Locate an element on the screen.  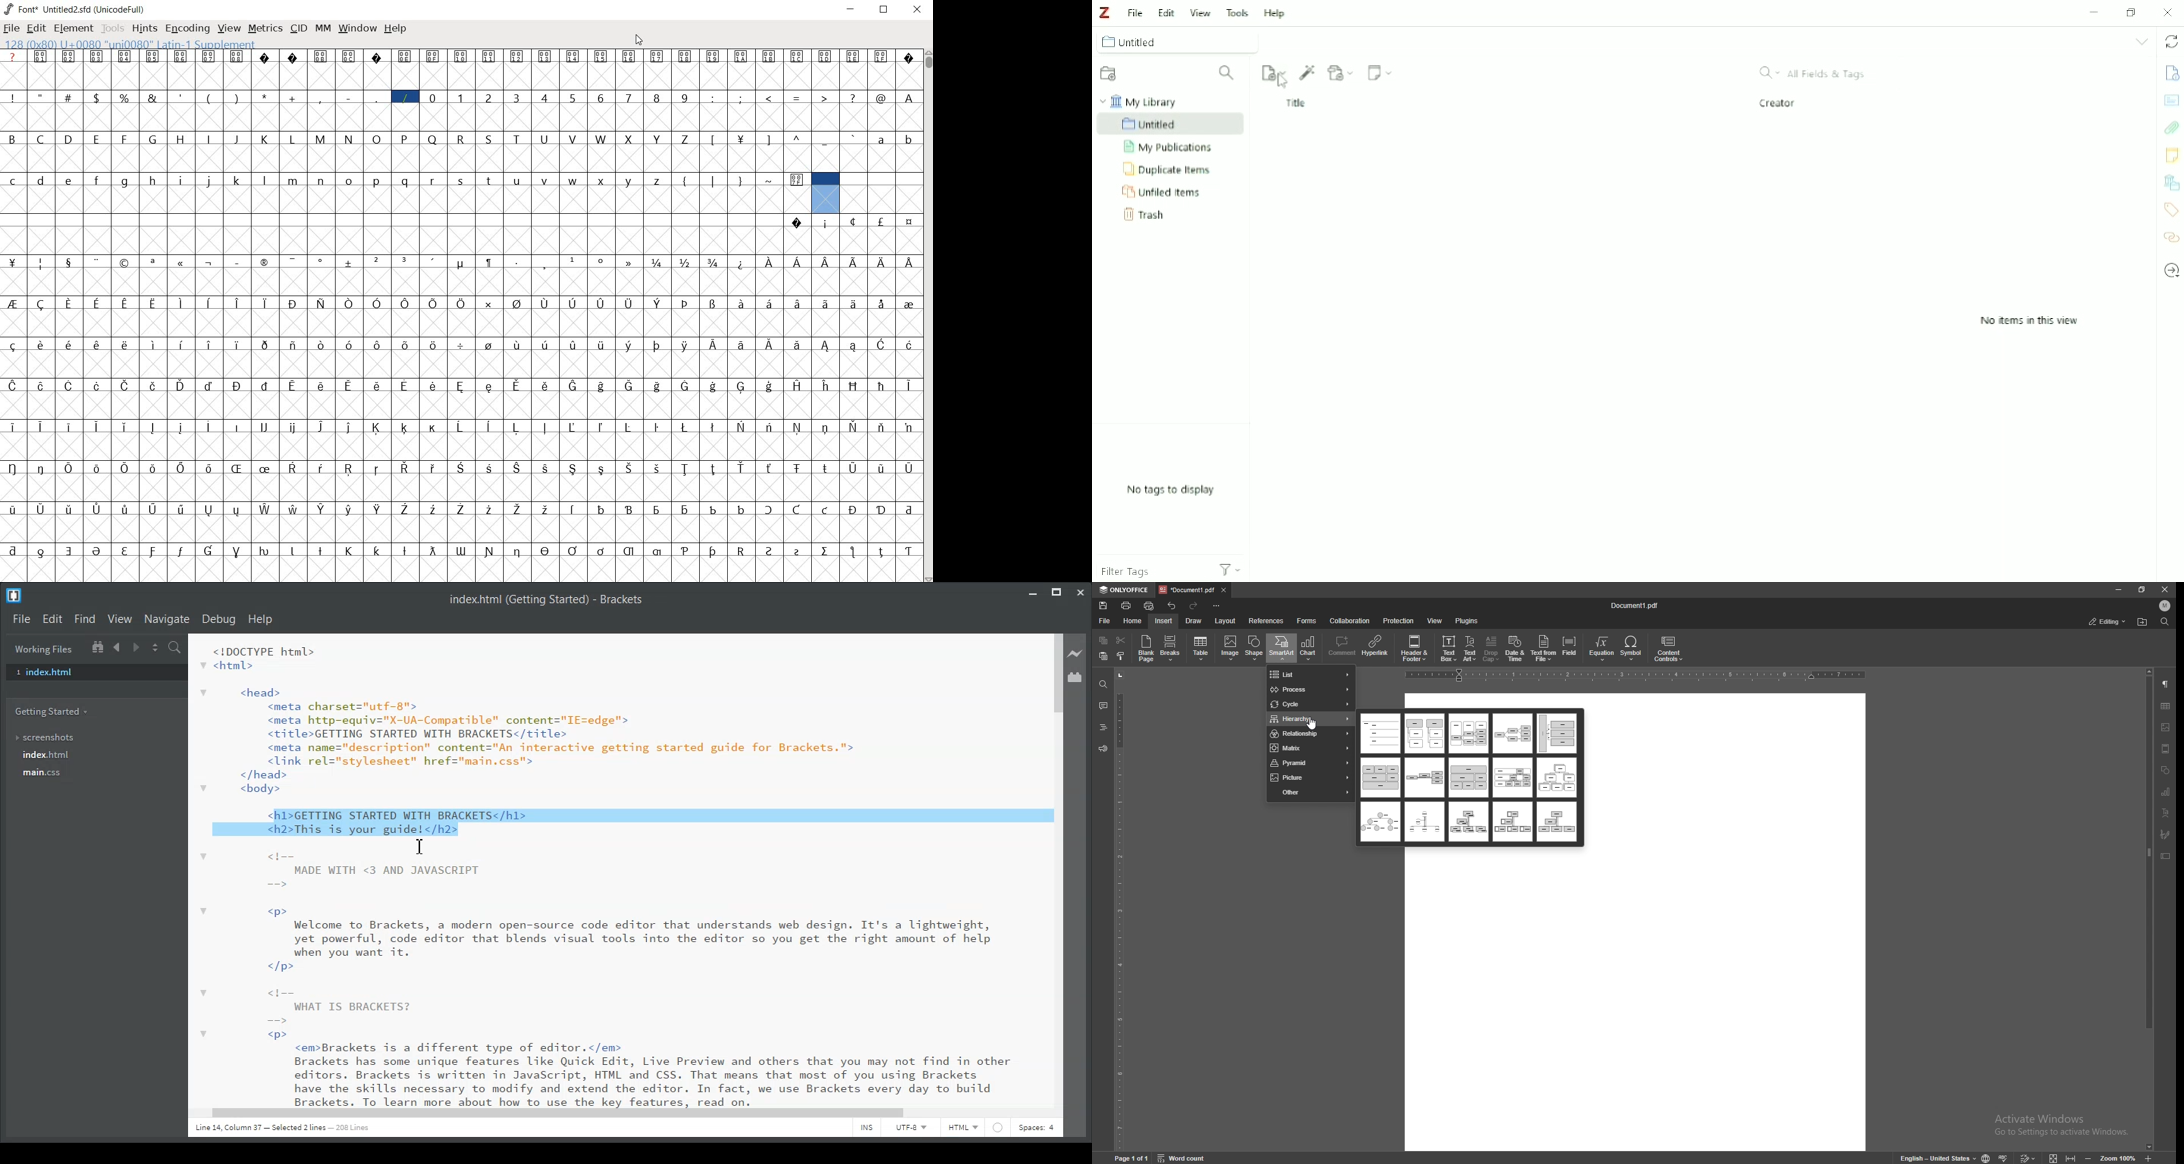
Symbol is located at coordinates (321, 385).